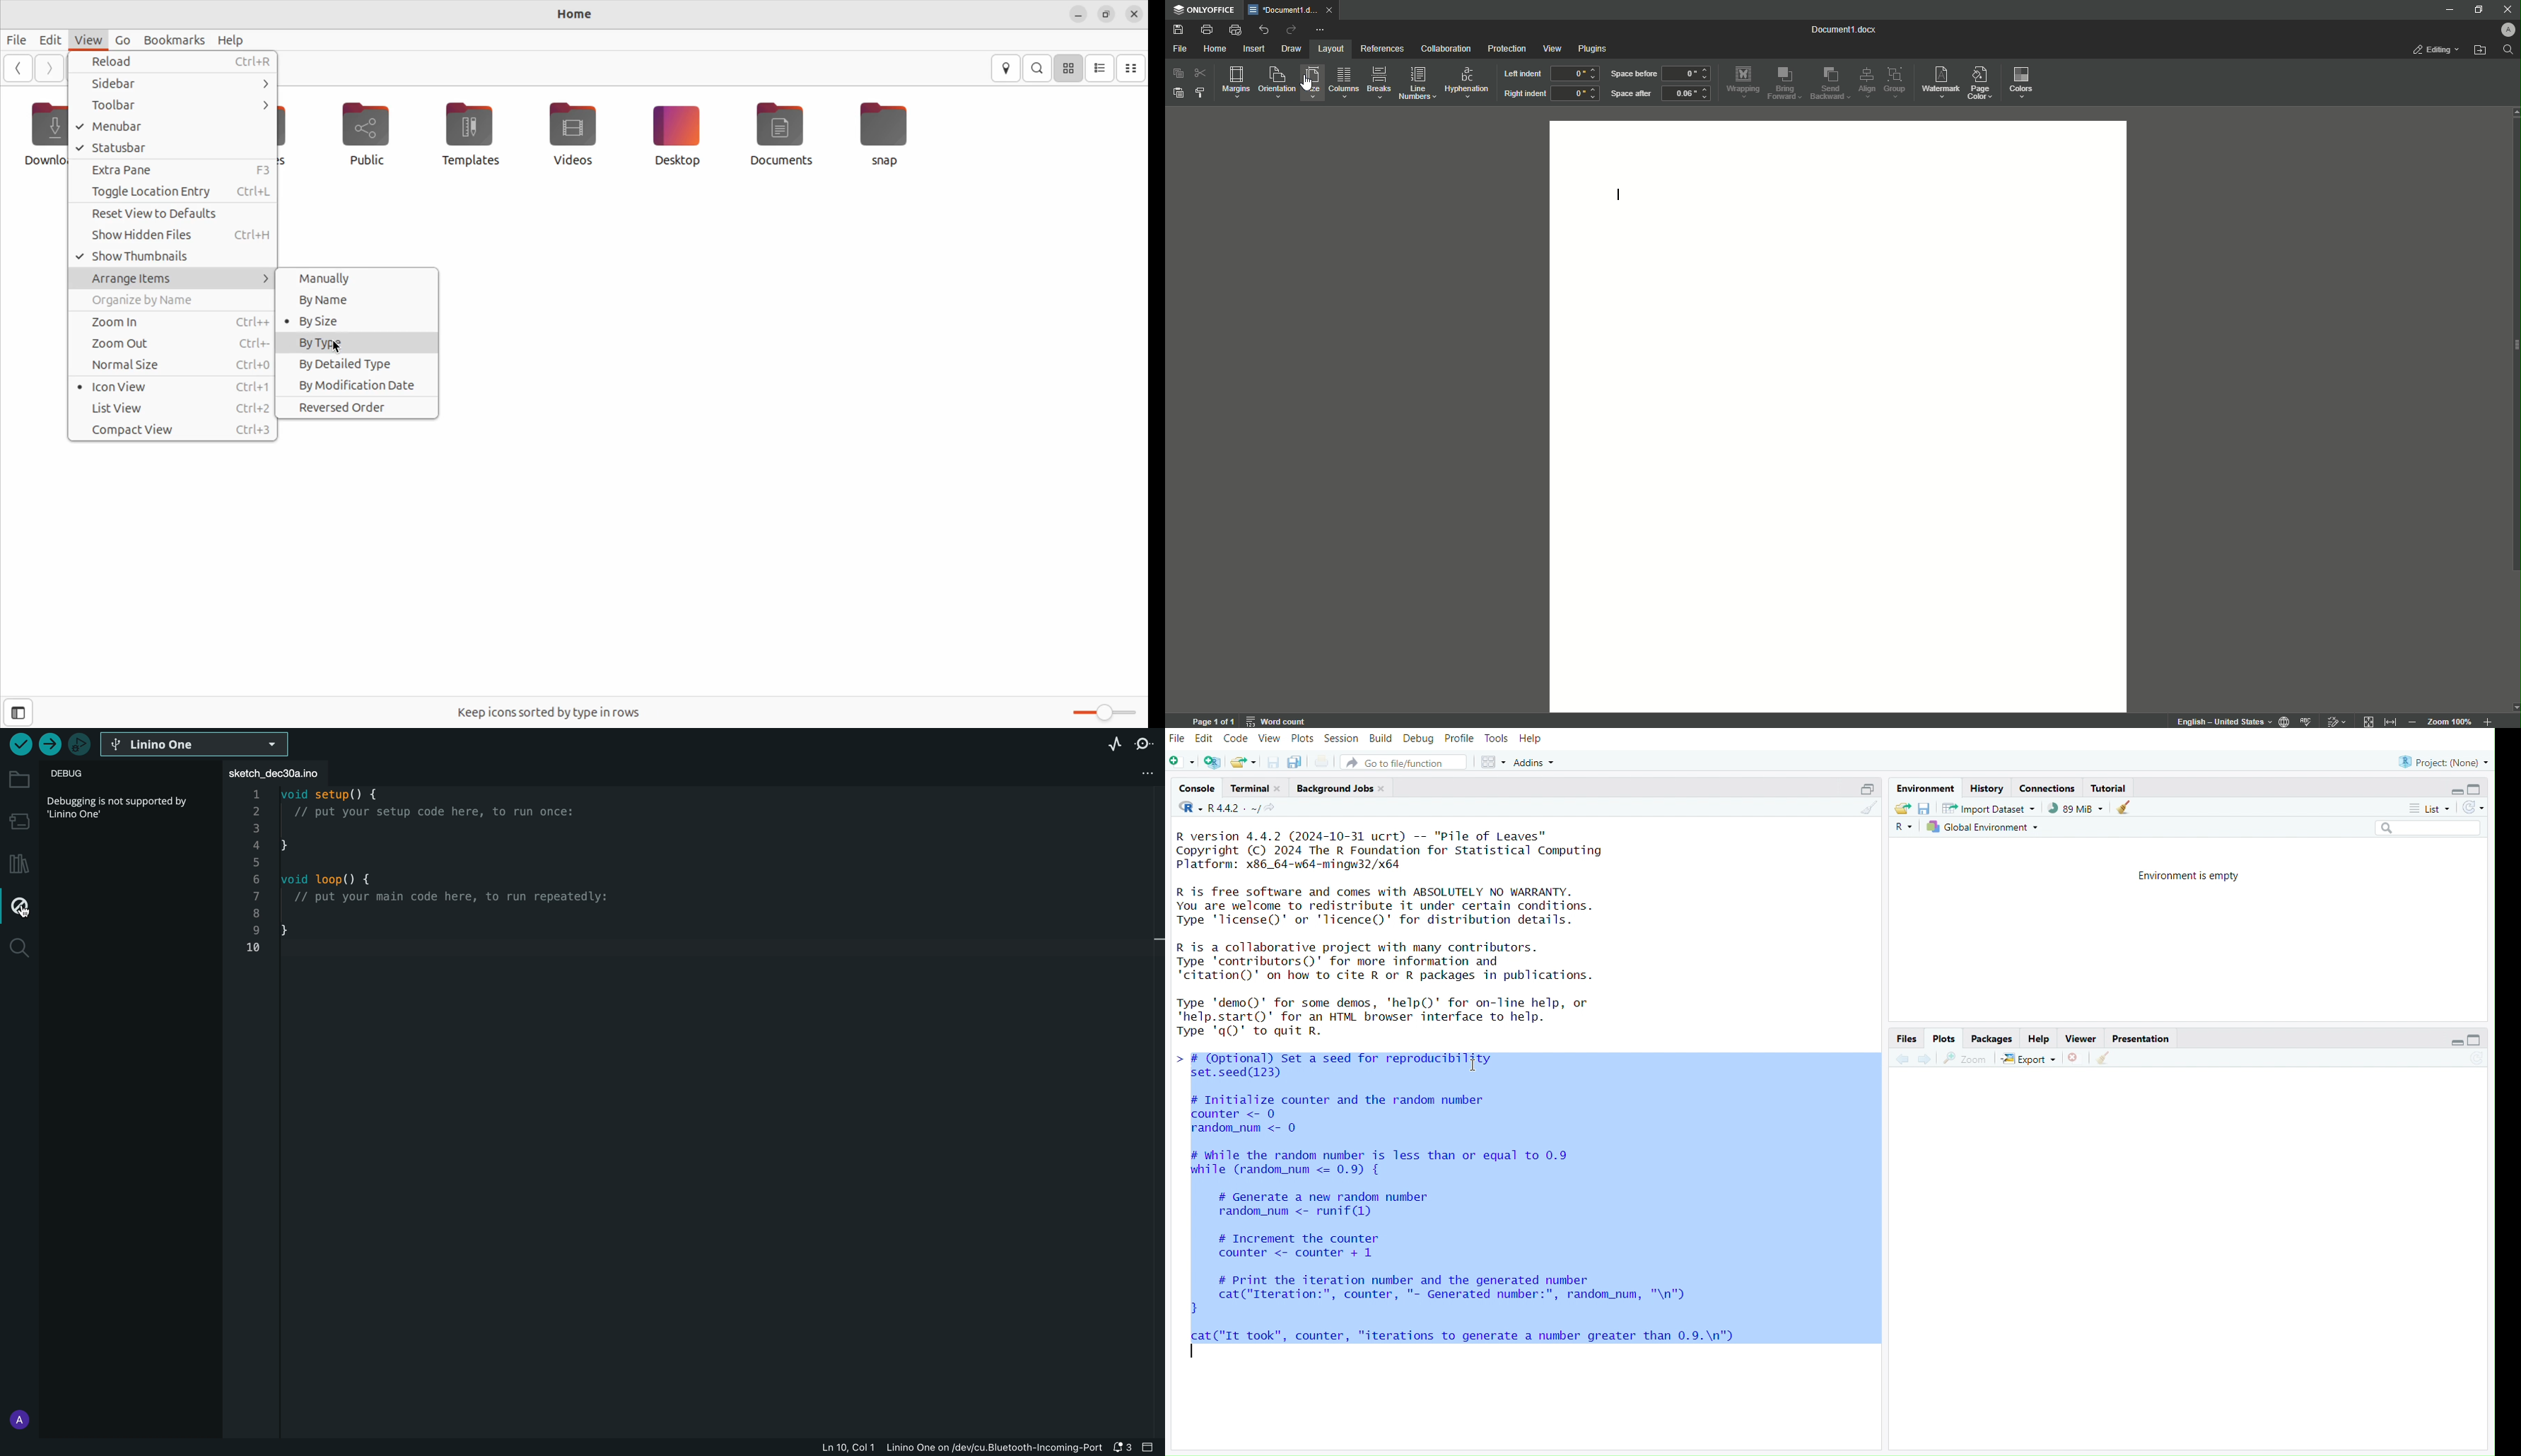 The height and width of the screenshot is (1456, 2548). What do you see at coordinates (1991, 786) in the screenshot?
I see `History` at bounding box center [1991, 786].